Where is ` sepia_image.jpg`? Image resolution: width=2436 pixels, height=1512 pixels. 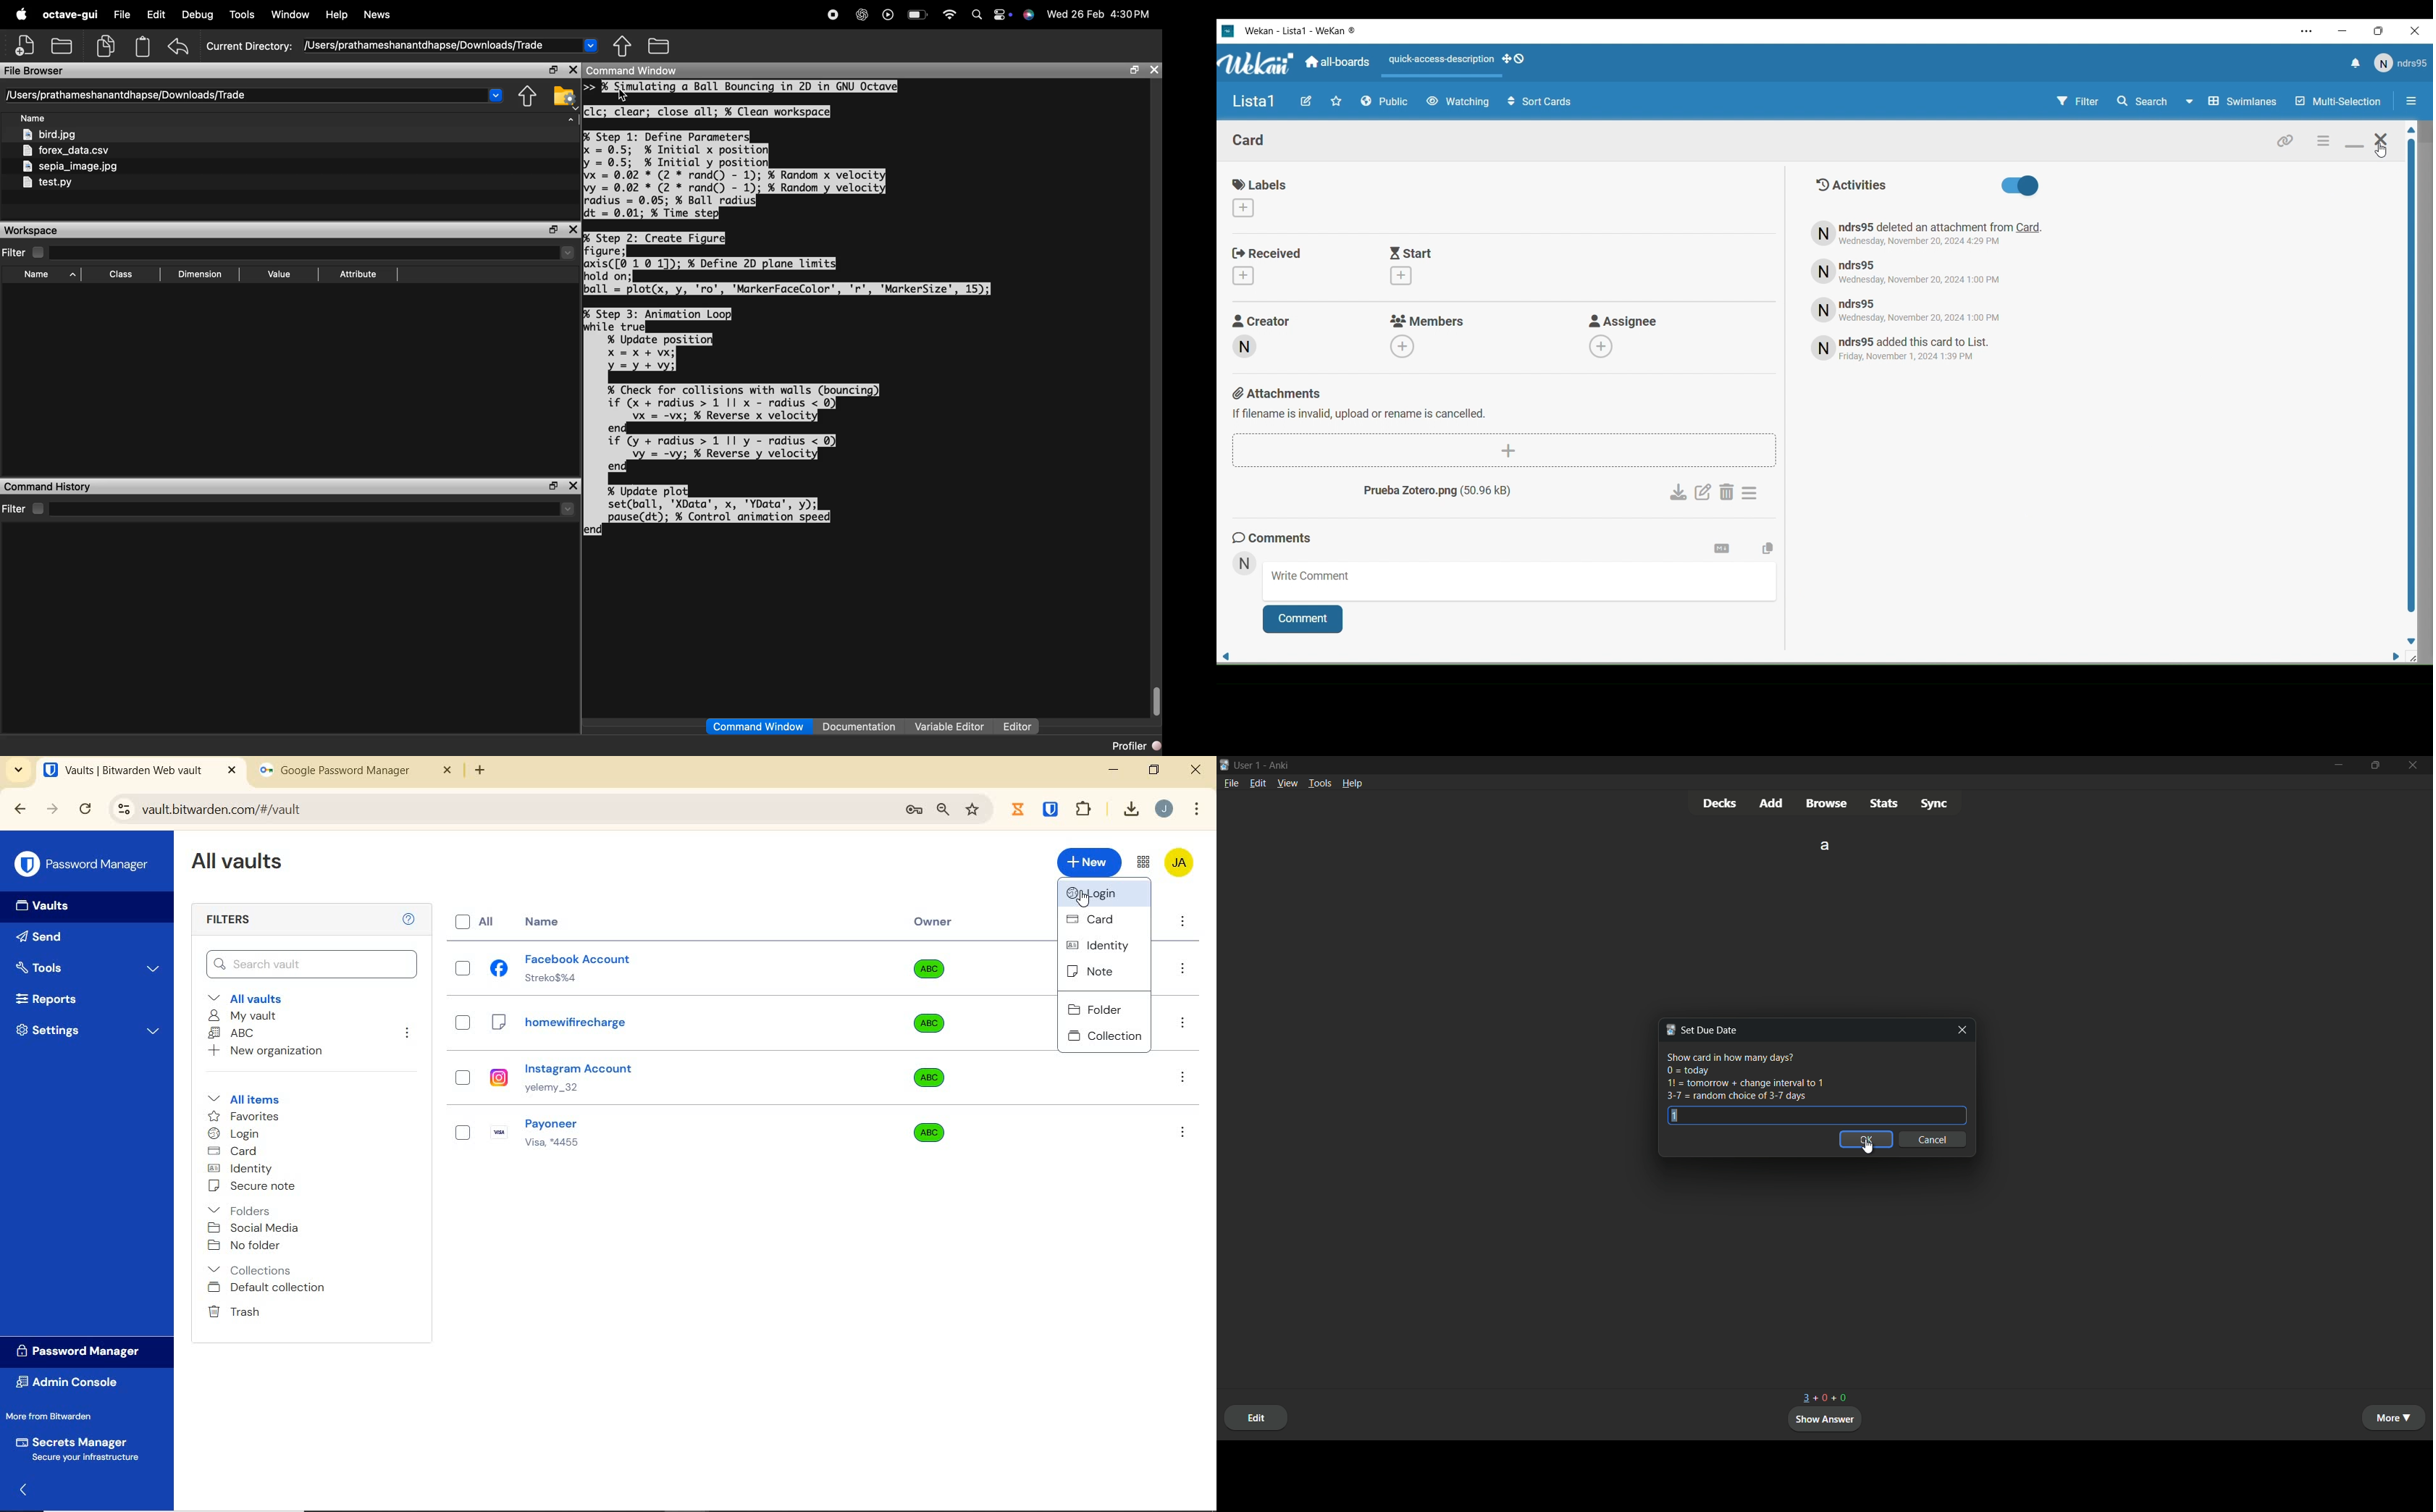  sepia_image.jpg is located at coordinates (72, 166).